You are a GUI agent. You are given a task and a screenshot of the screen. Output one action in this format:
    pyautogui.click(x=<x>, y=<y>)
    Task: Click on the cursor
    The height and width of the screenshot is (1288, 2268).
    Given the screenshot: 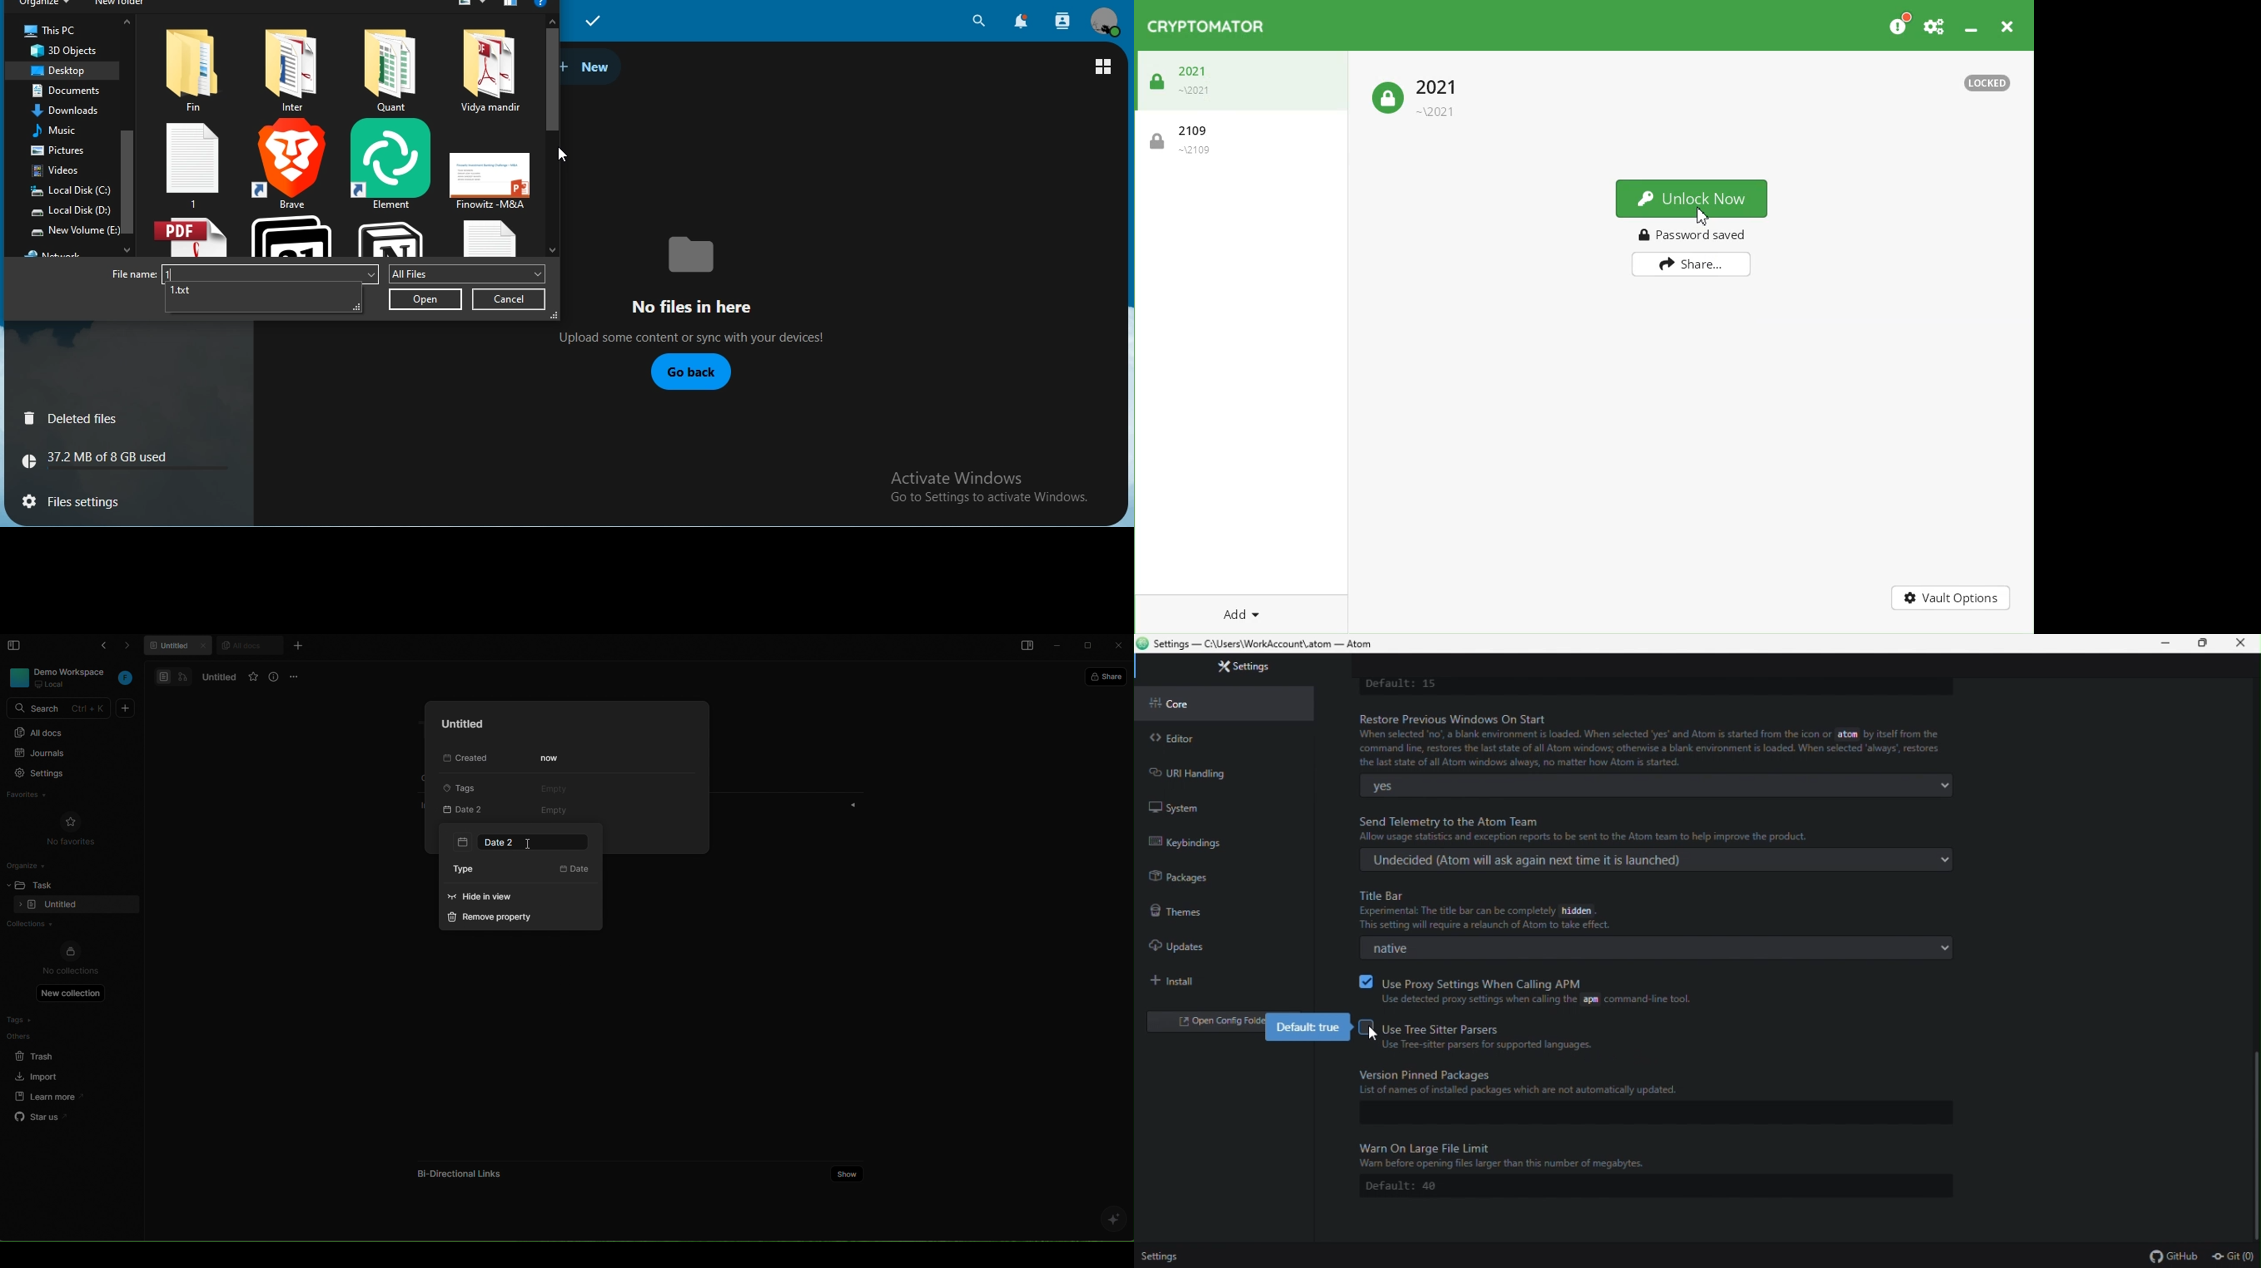 What is the action you would take?
    pyautogui.click(x=562, y=156)
    